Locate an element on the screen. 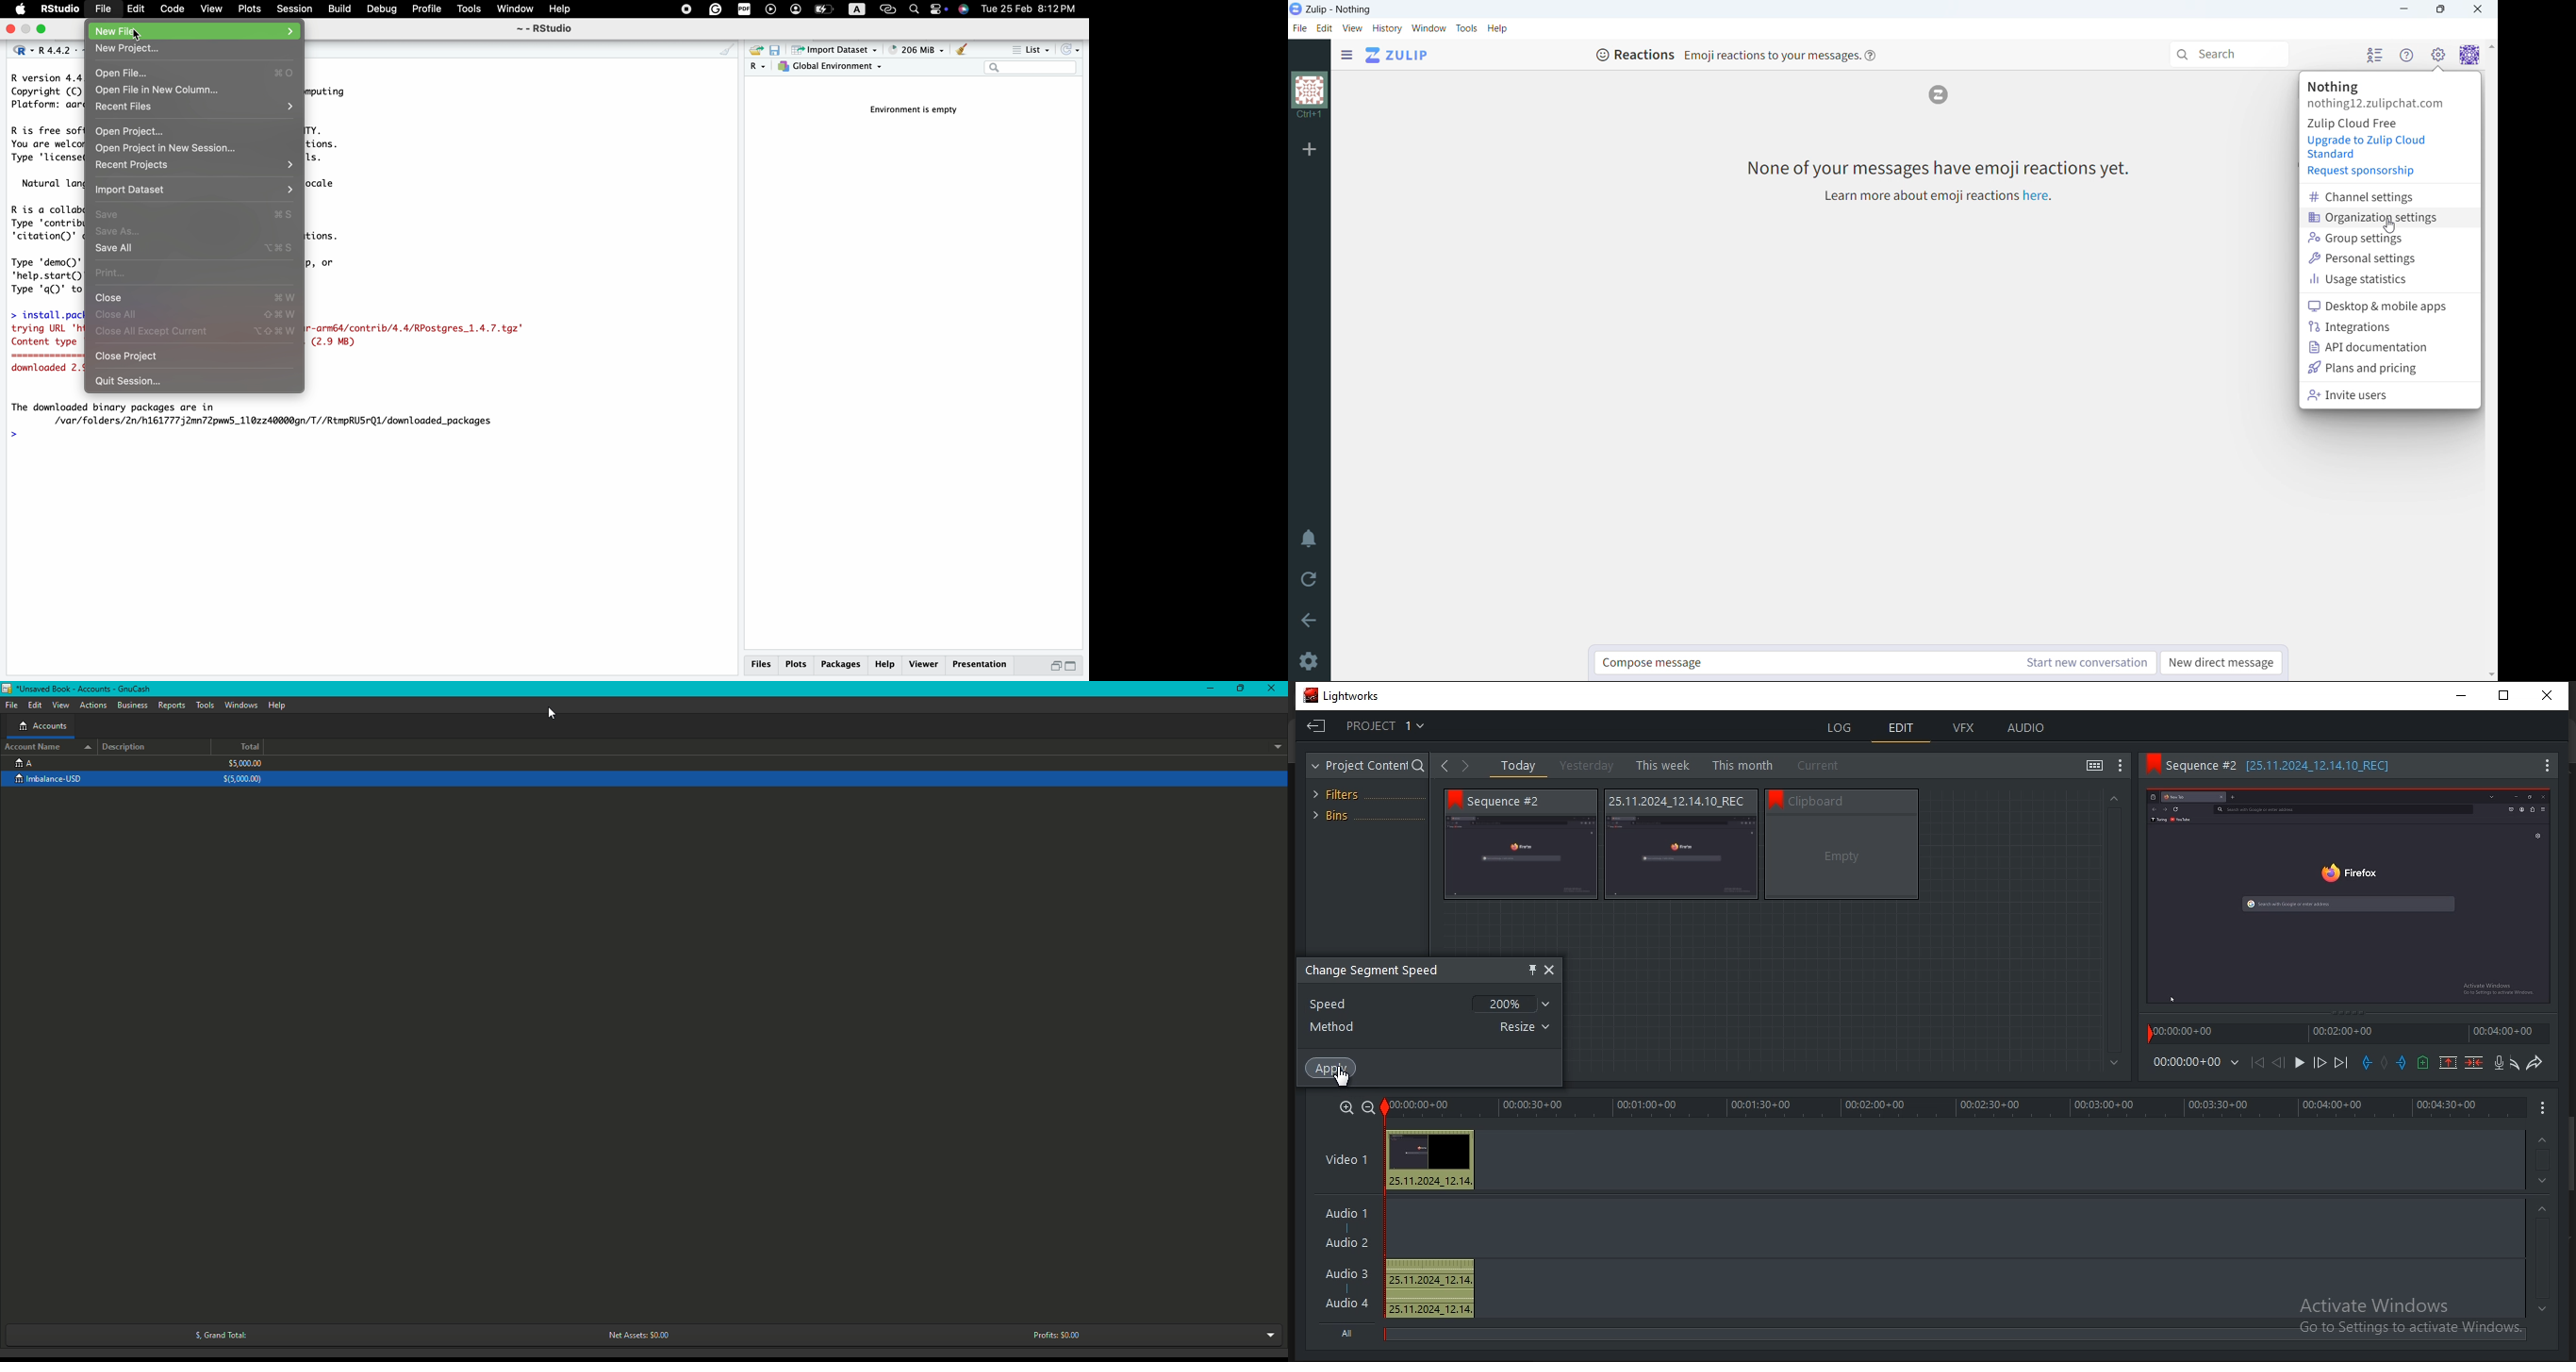  $5,000 is located at coordinates (244, 772).